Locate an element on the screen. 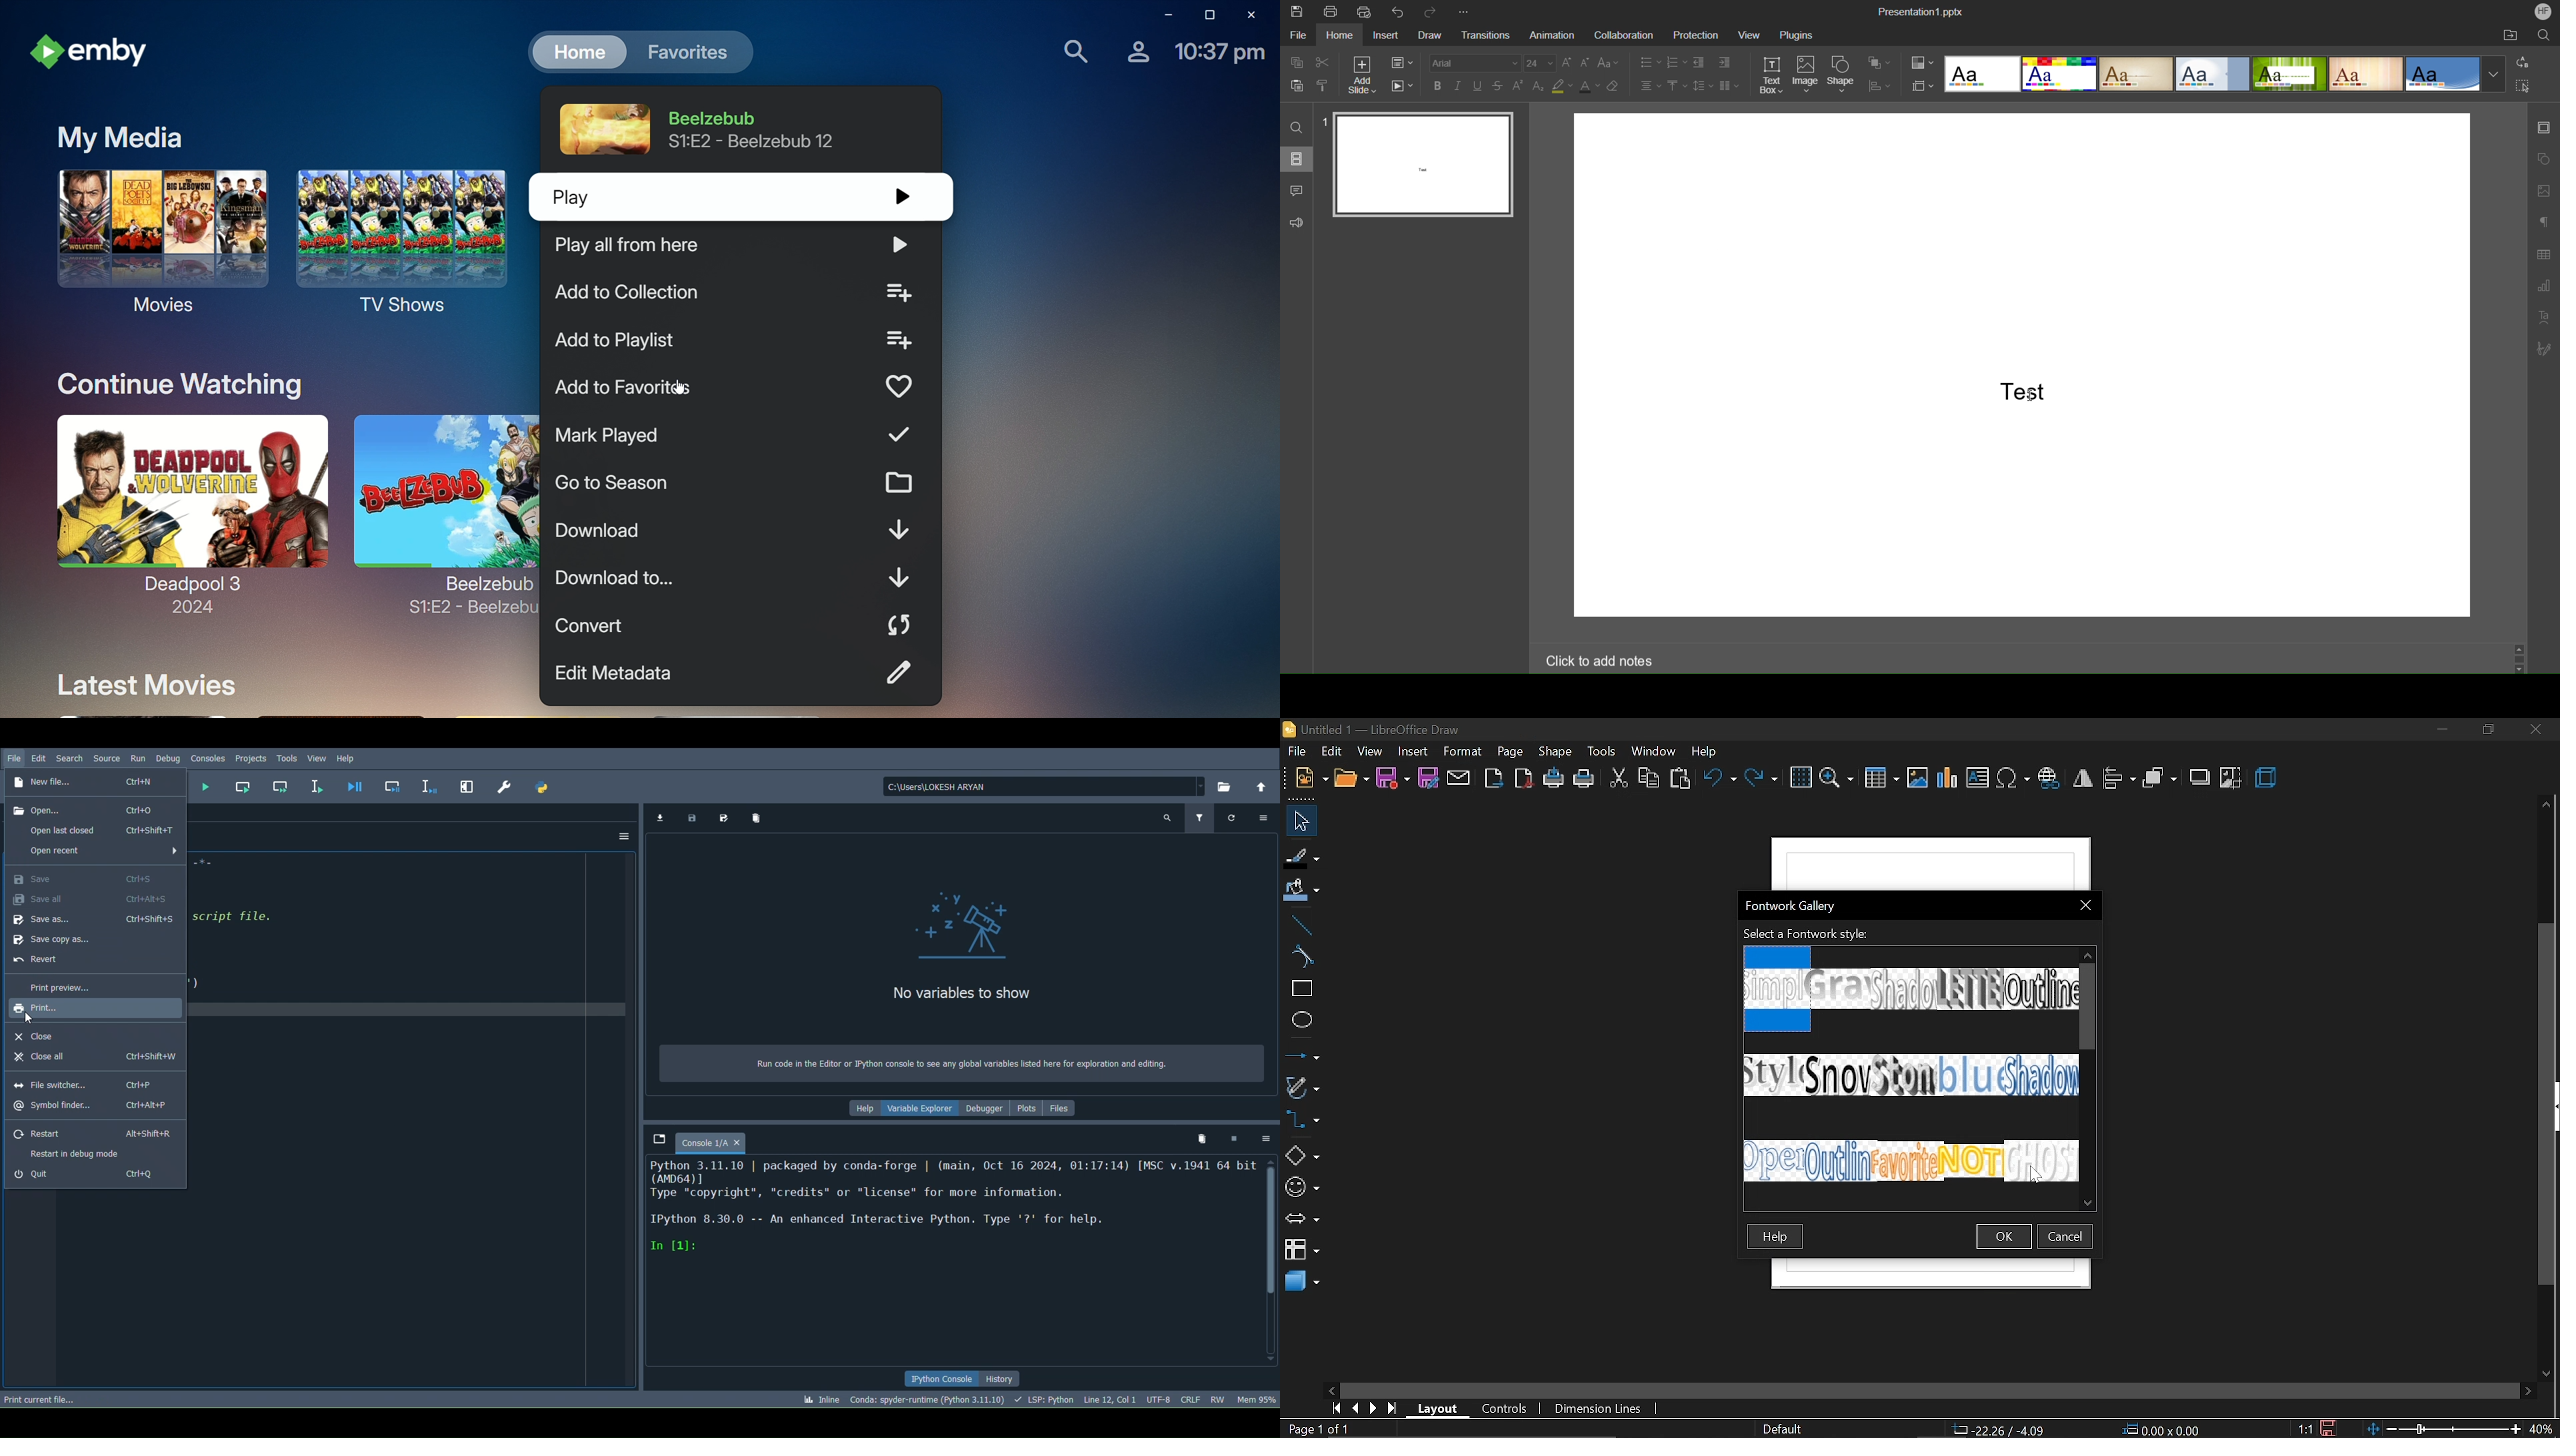 The height and width of the screenshot is (1456, 2576). Revert is located at coordinates (41, 962).